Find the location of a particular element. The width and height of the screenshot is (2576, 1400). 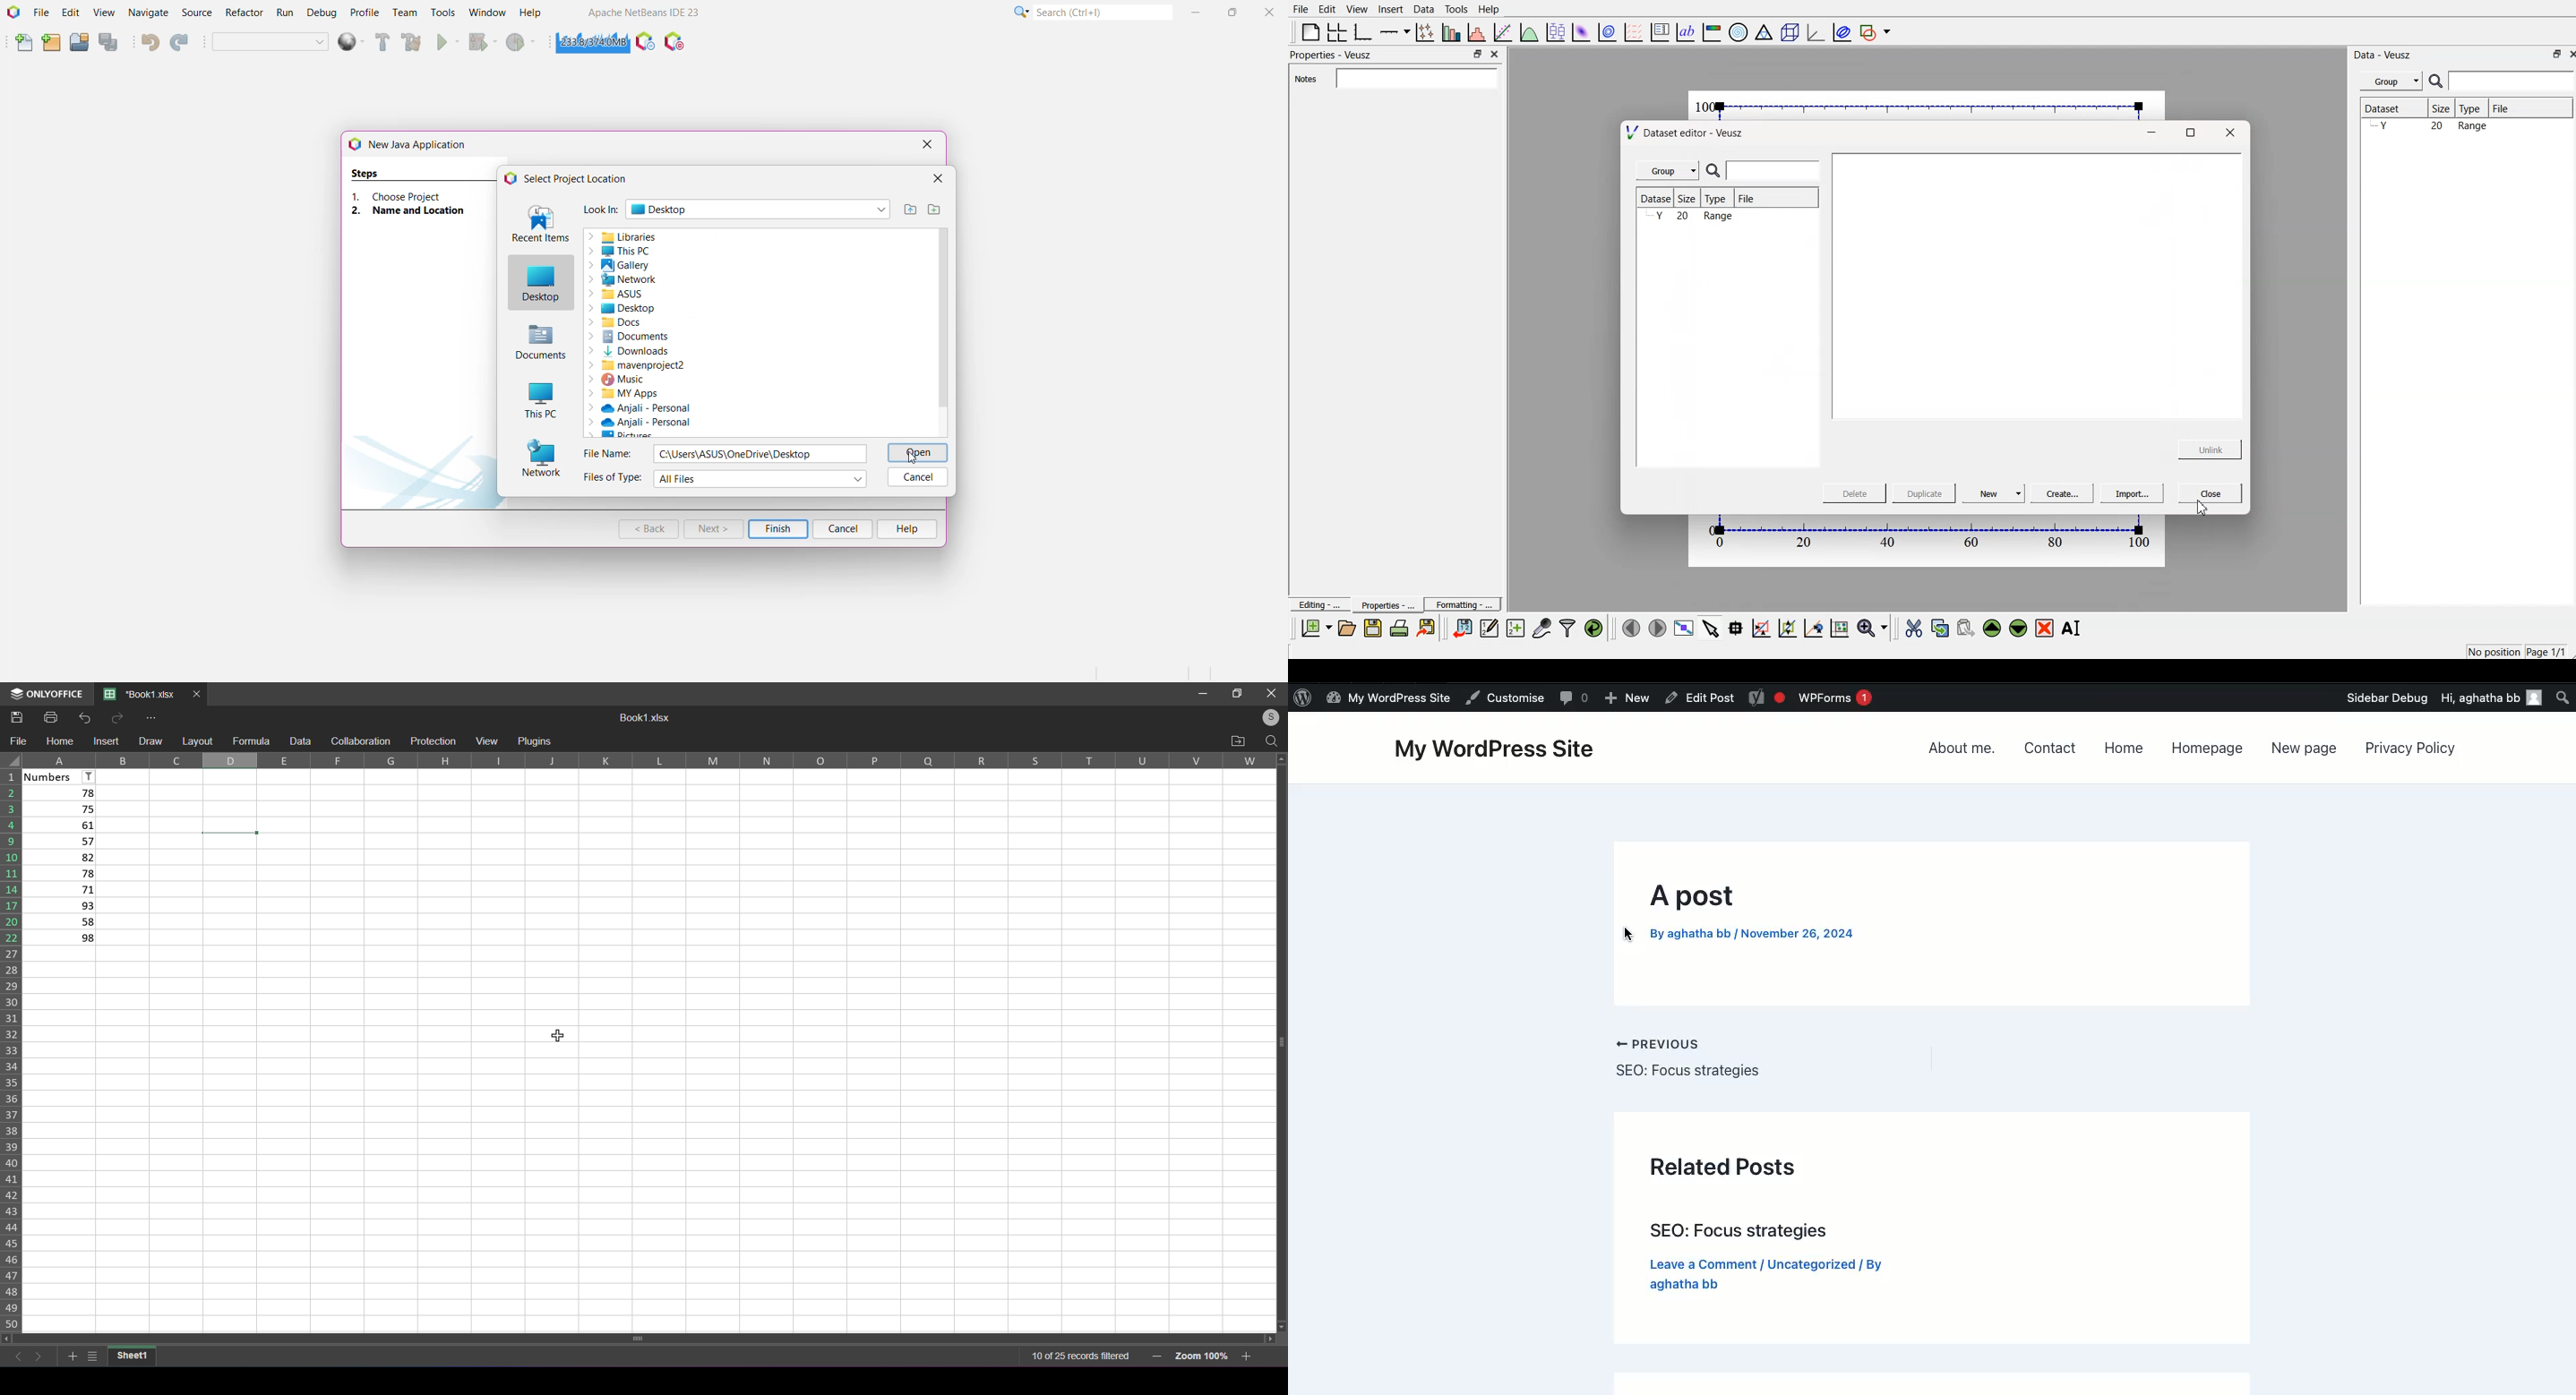

search bar is located at coordinates (1780, 170).